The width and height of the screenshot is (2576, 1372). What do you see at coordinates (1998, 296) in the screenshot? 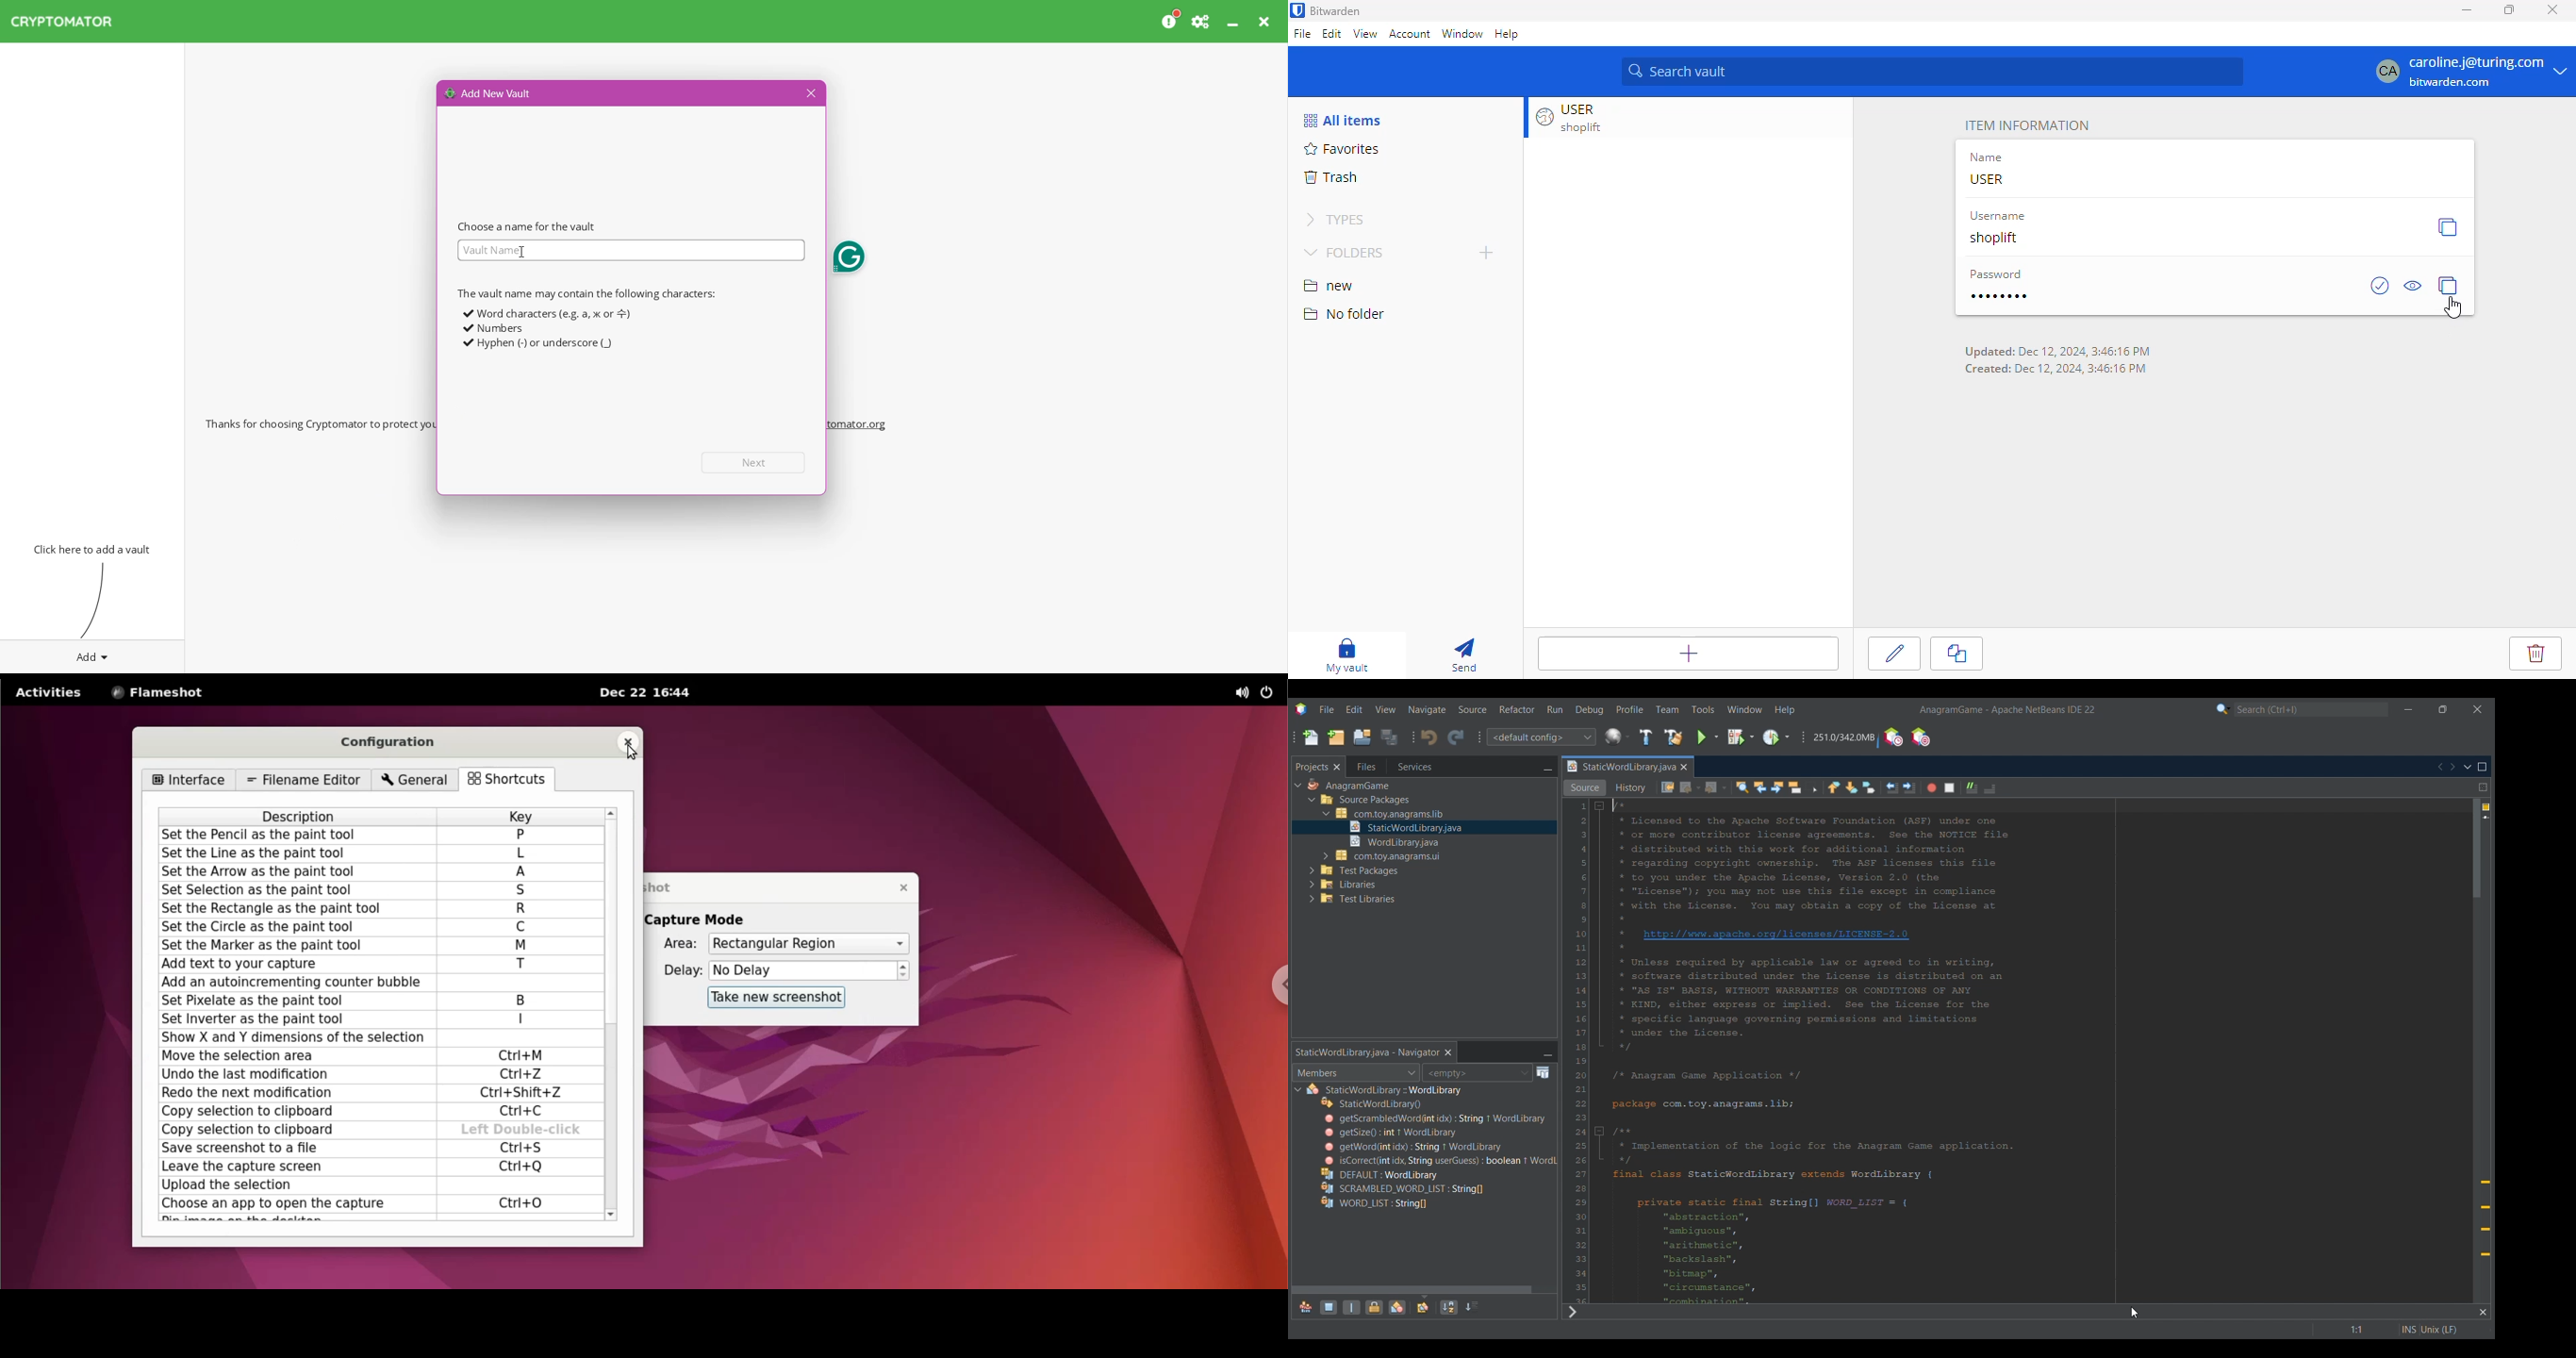
I see `password` at bounding box center [1998, 296].